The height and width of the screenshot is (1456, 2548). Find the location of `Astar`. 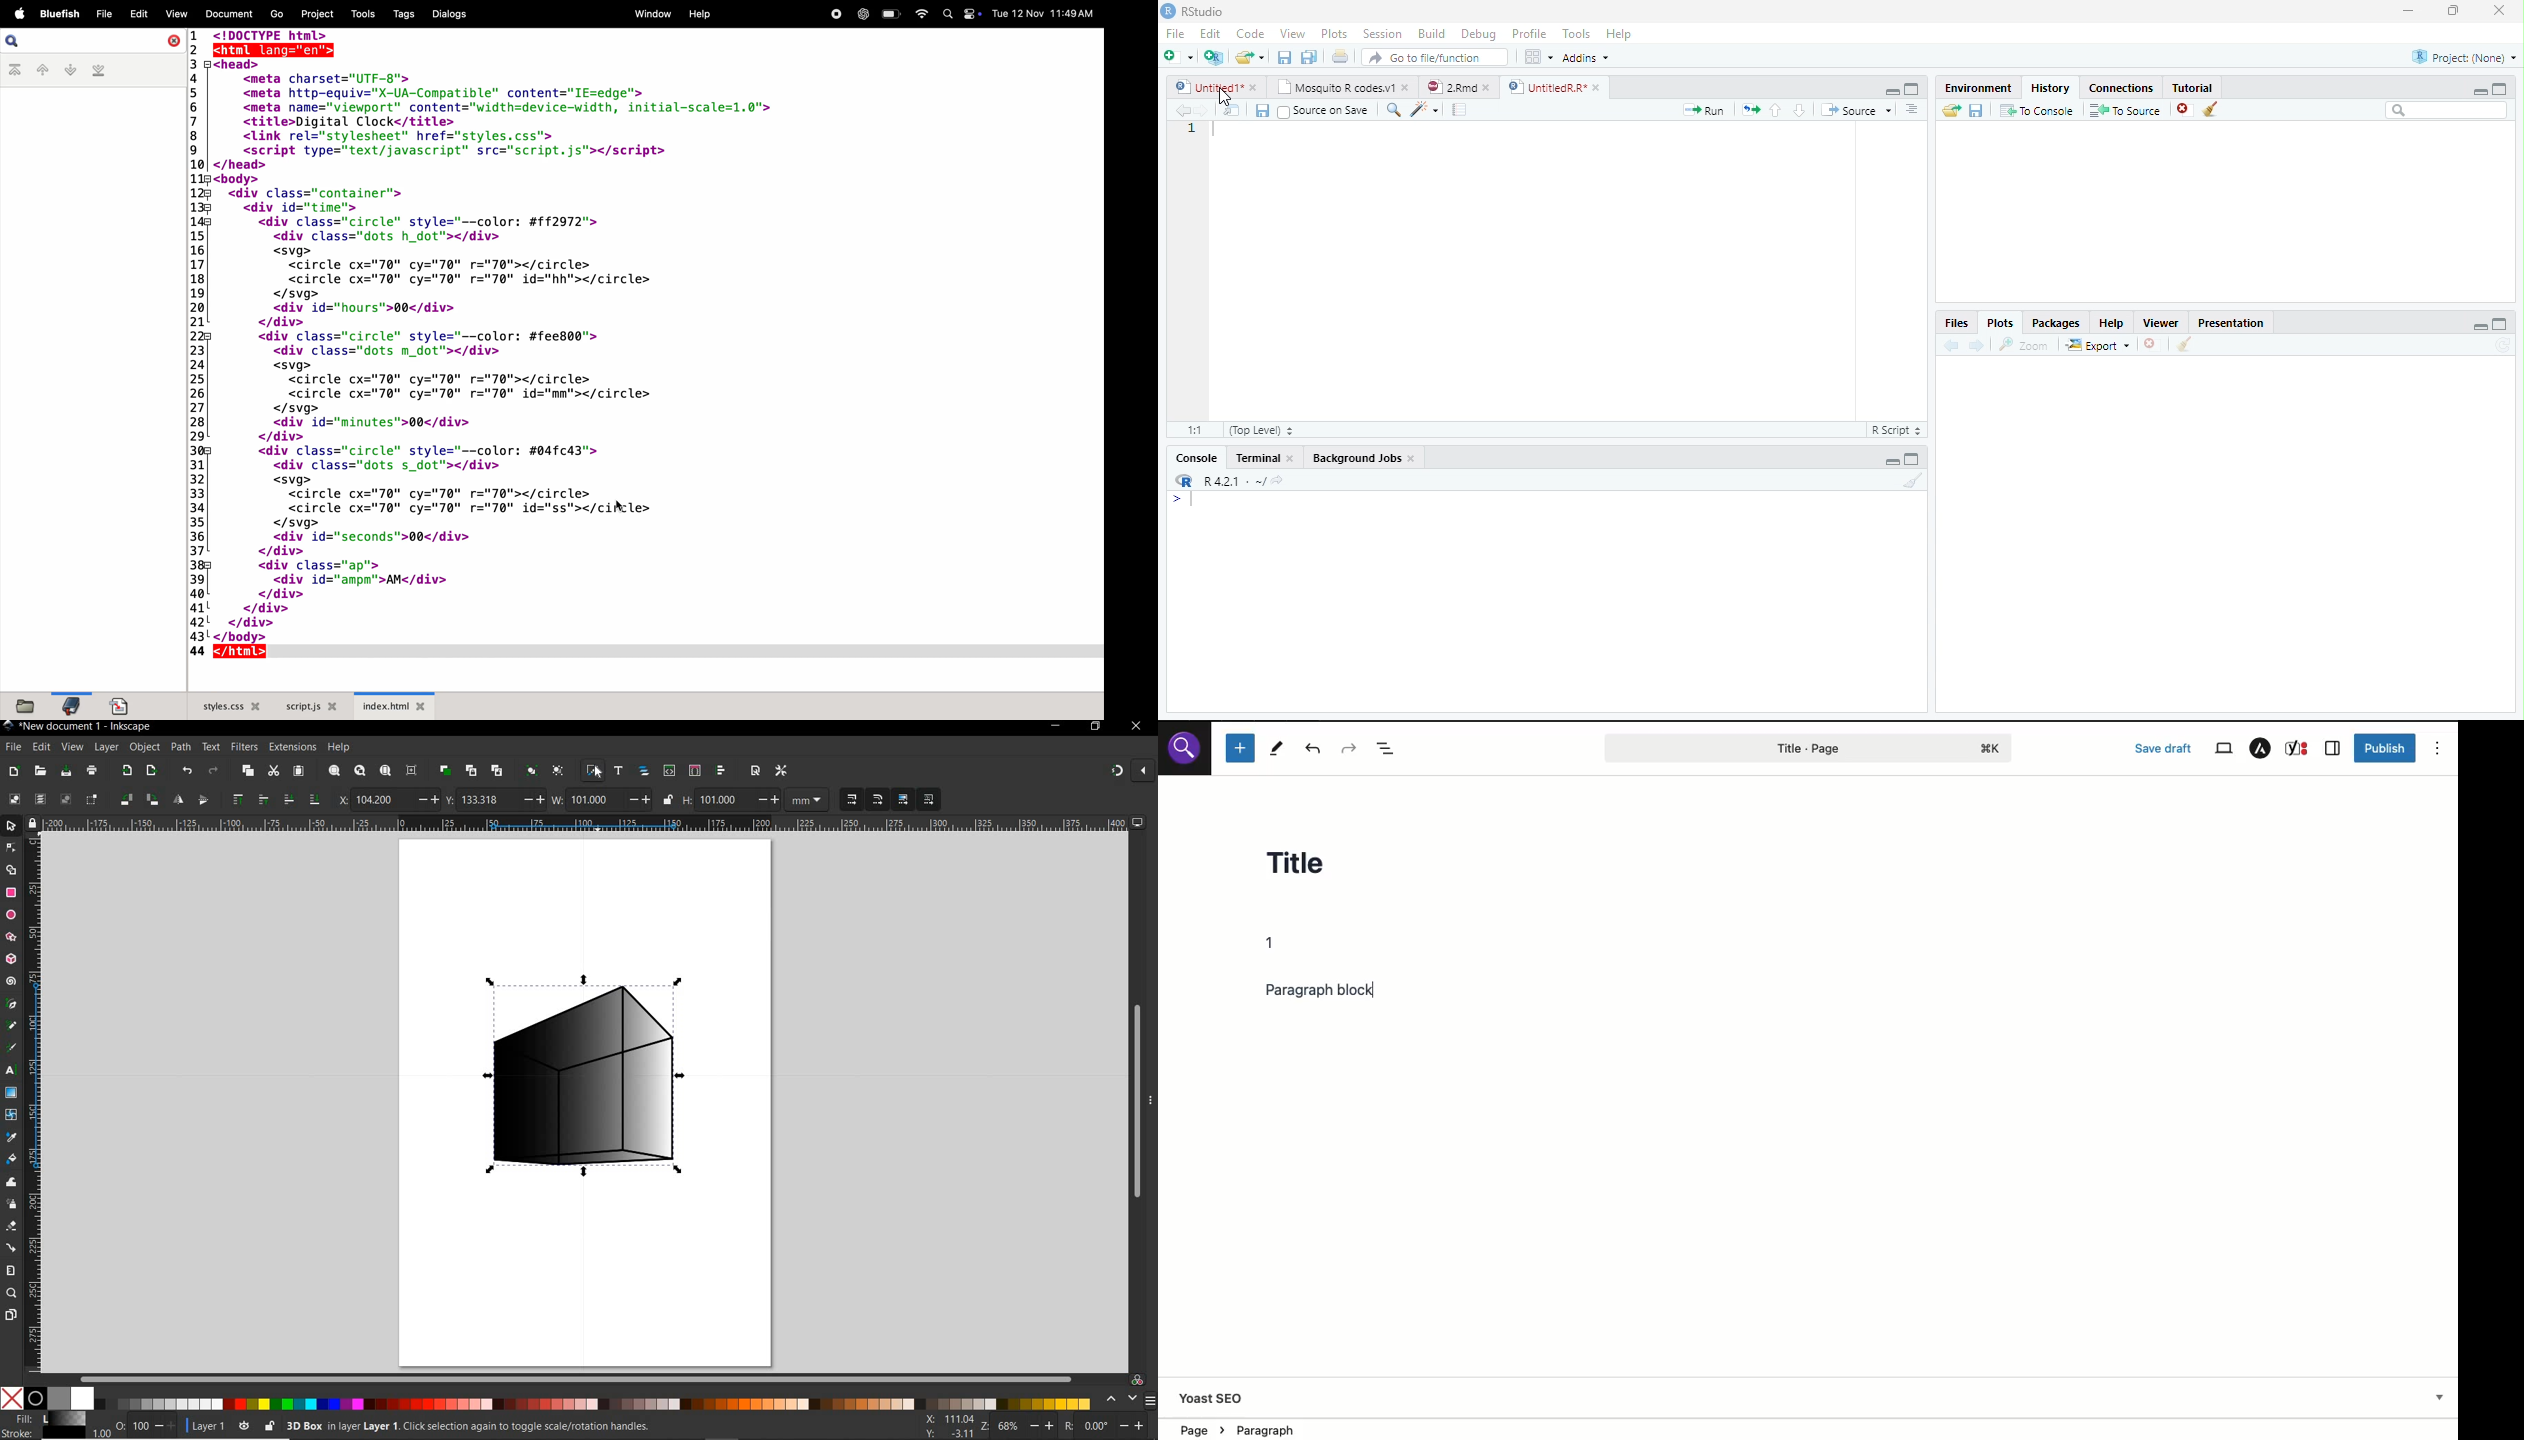

Astar is located at coordinates (2261, 749).